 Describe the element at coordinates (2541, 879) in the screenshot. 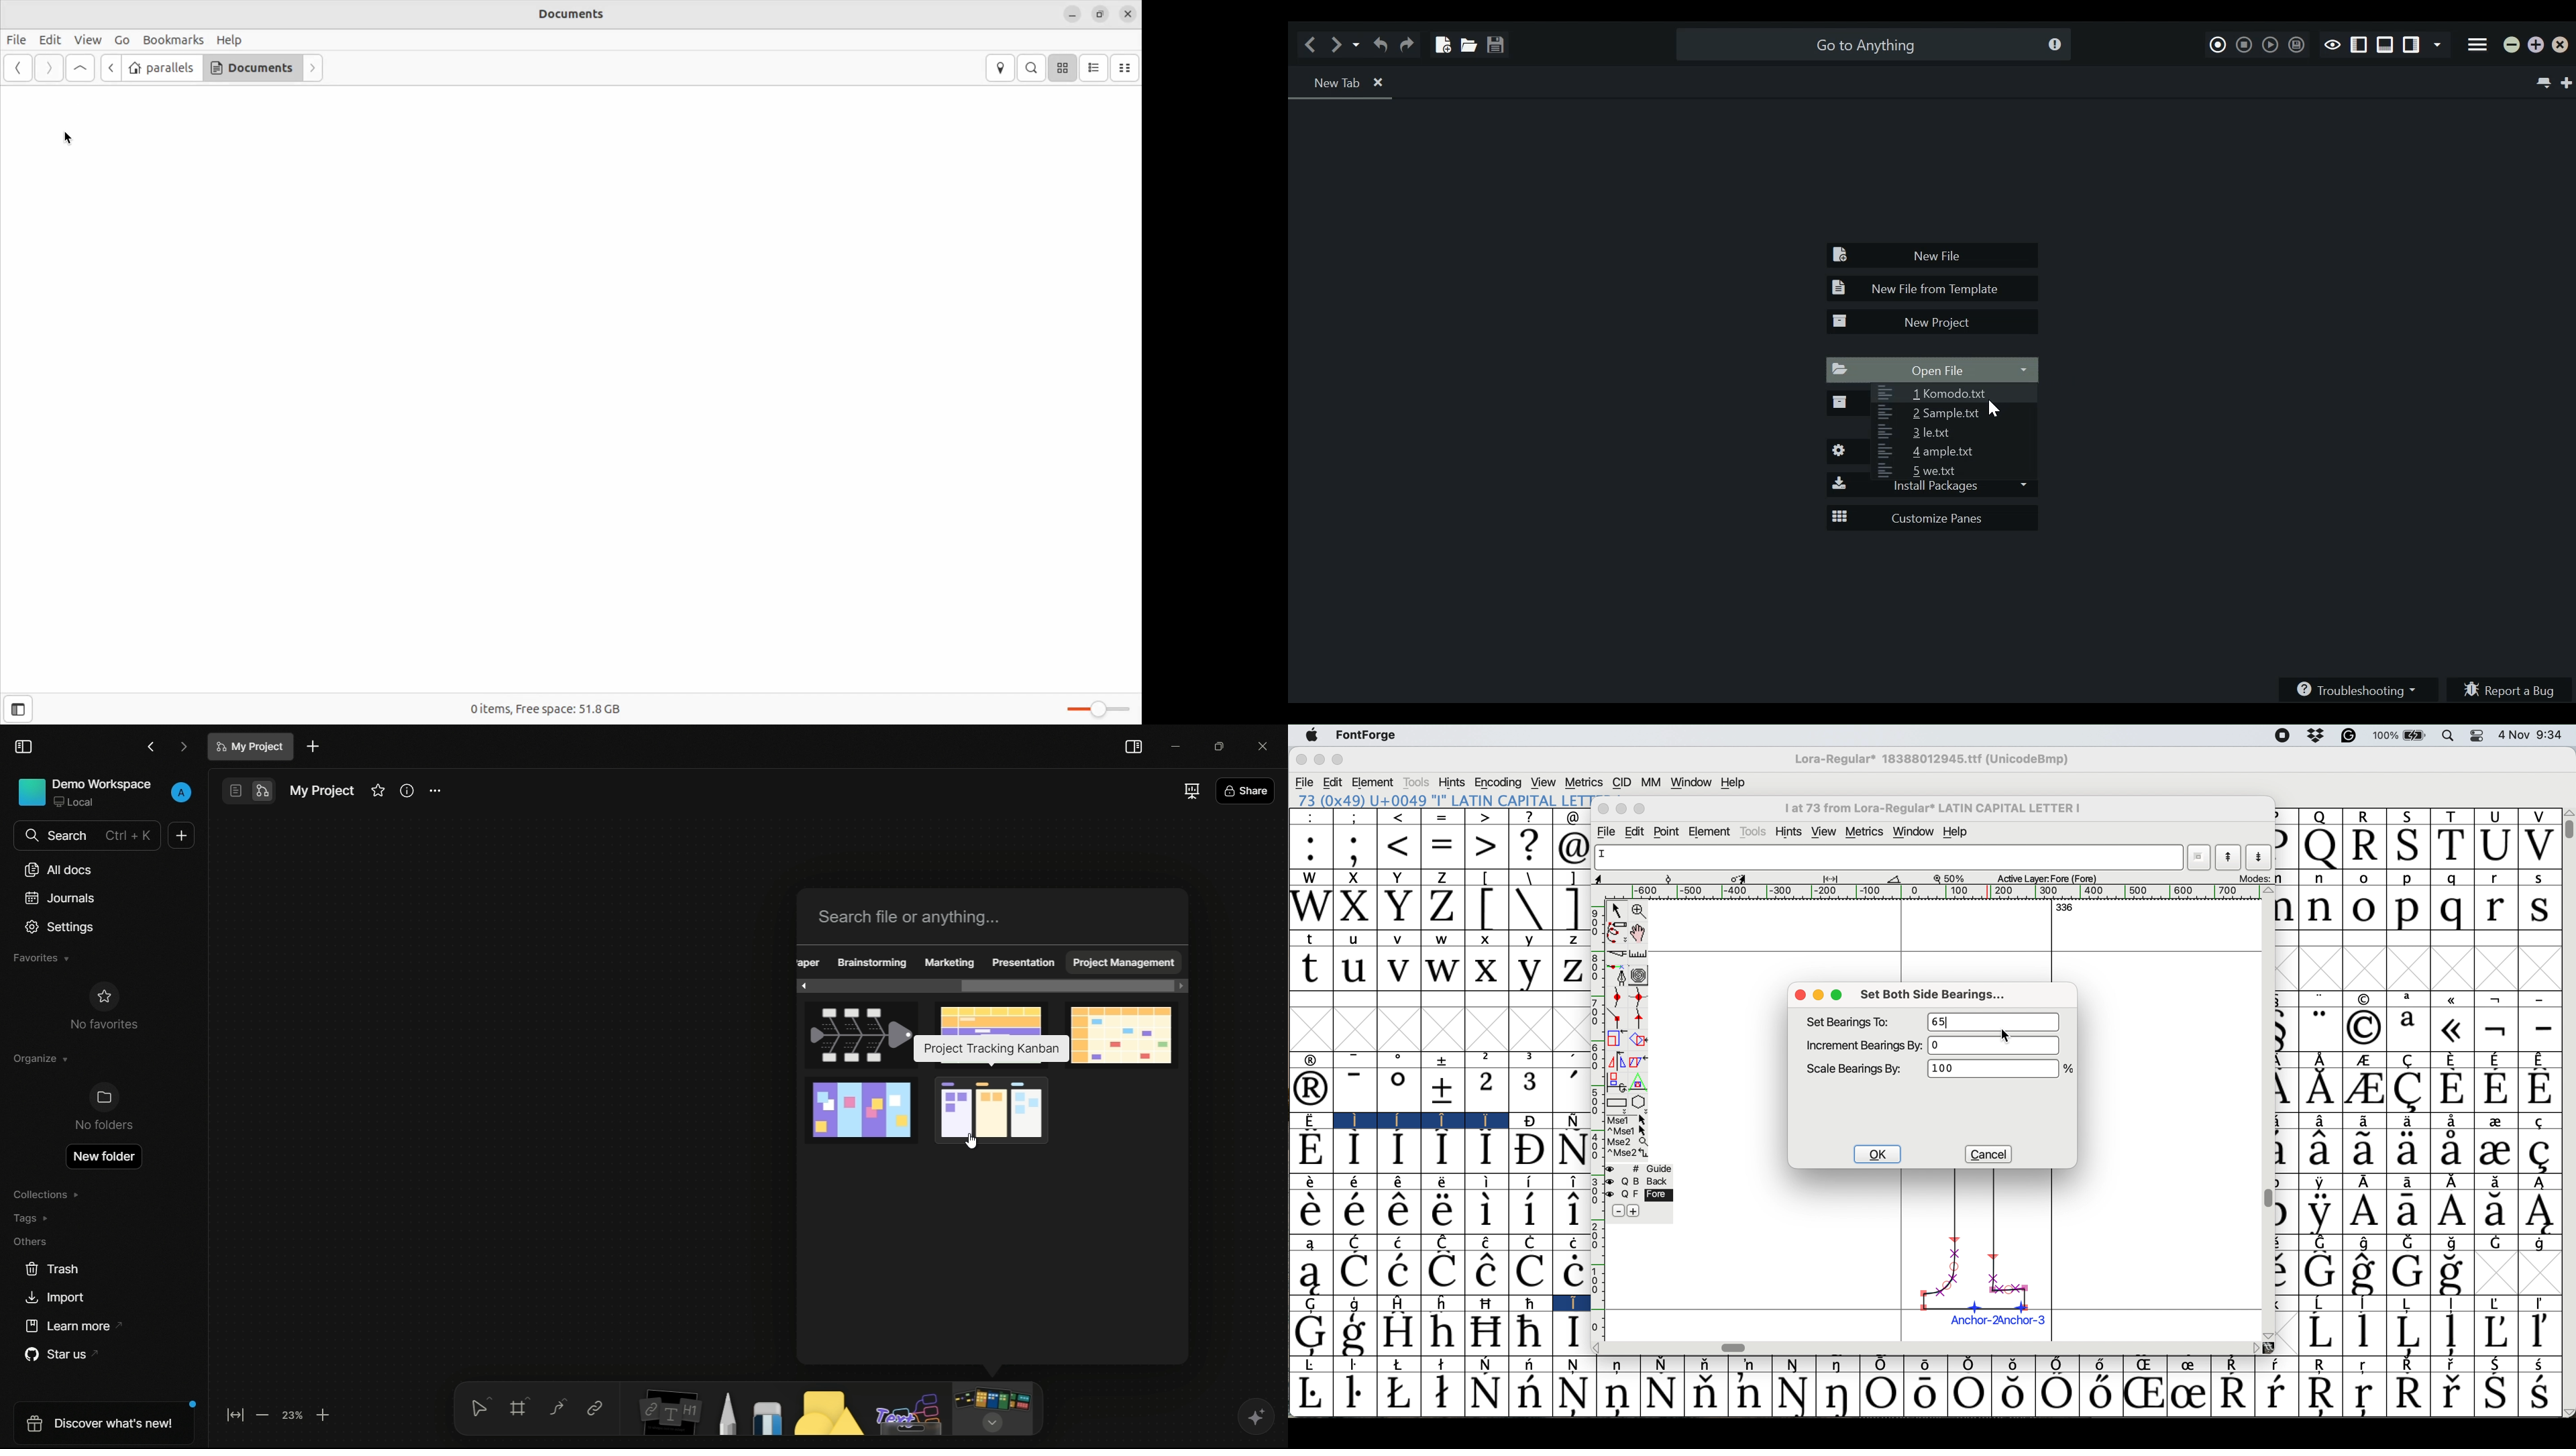

I see `s` at that location.